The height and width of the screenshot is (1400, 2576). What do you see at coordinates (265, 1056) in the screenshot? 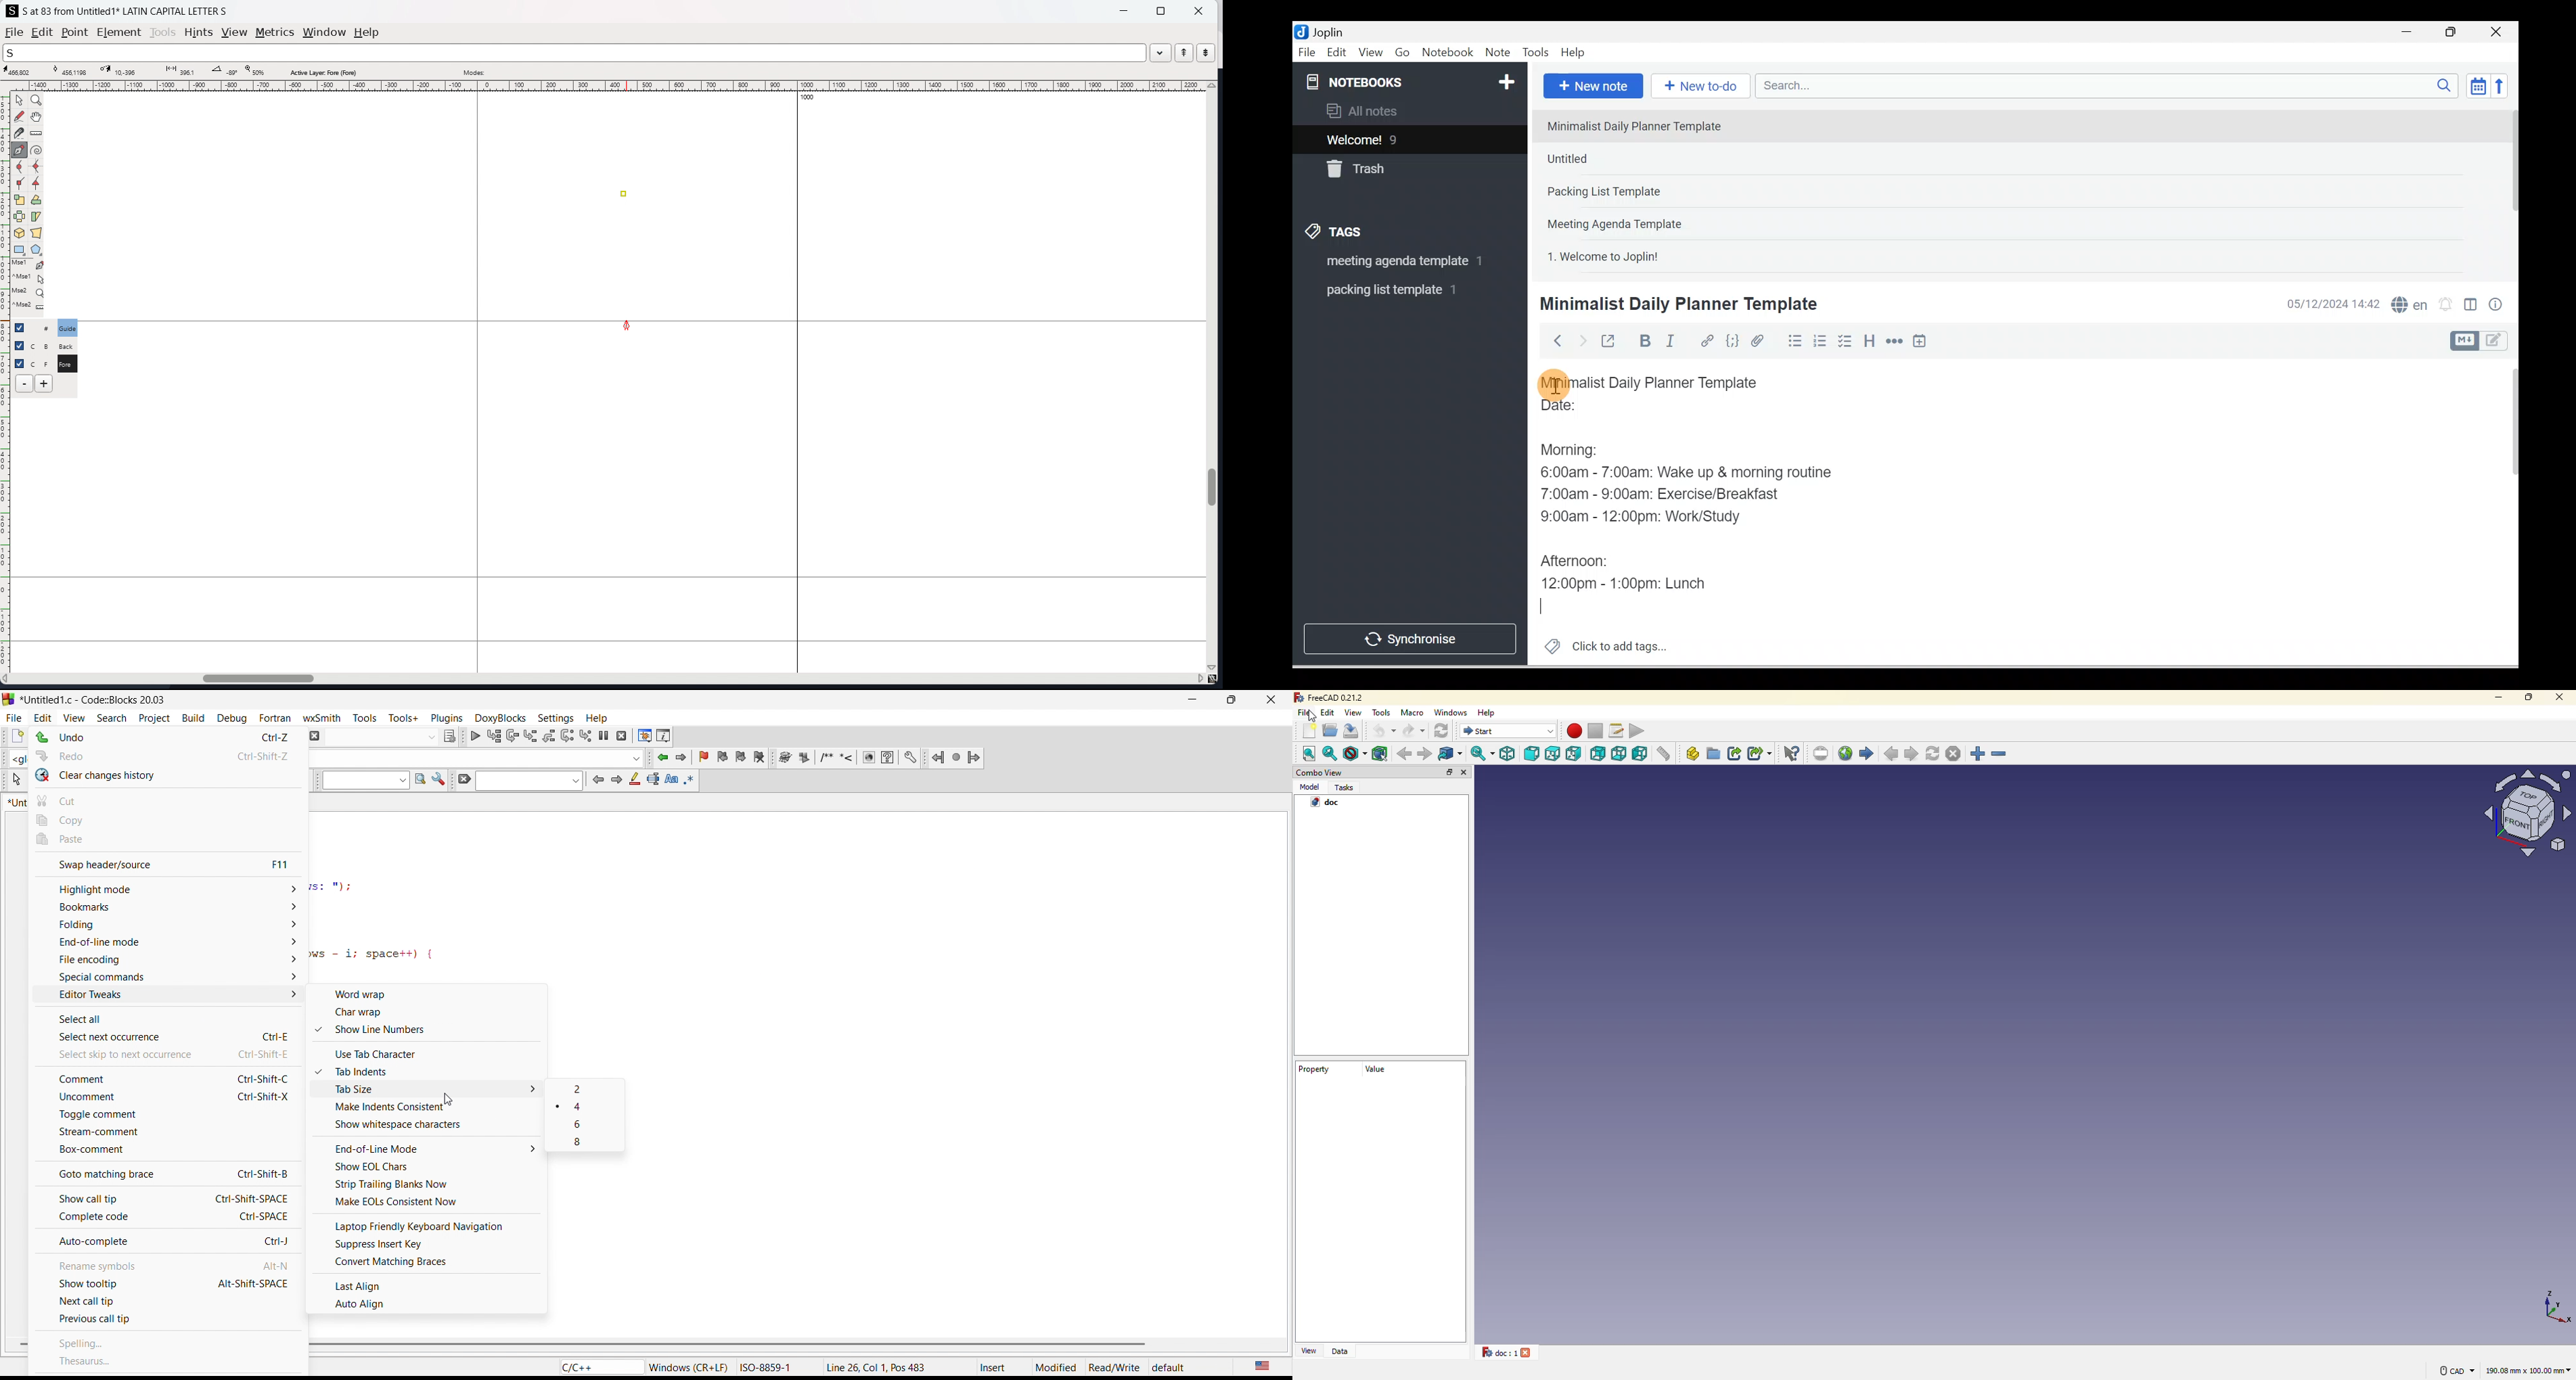
I see `Ctrl-Shift-e` at bounding box center [265, 1056].